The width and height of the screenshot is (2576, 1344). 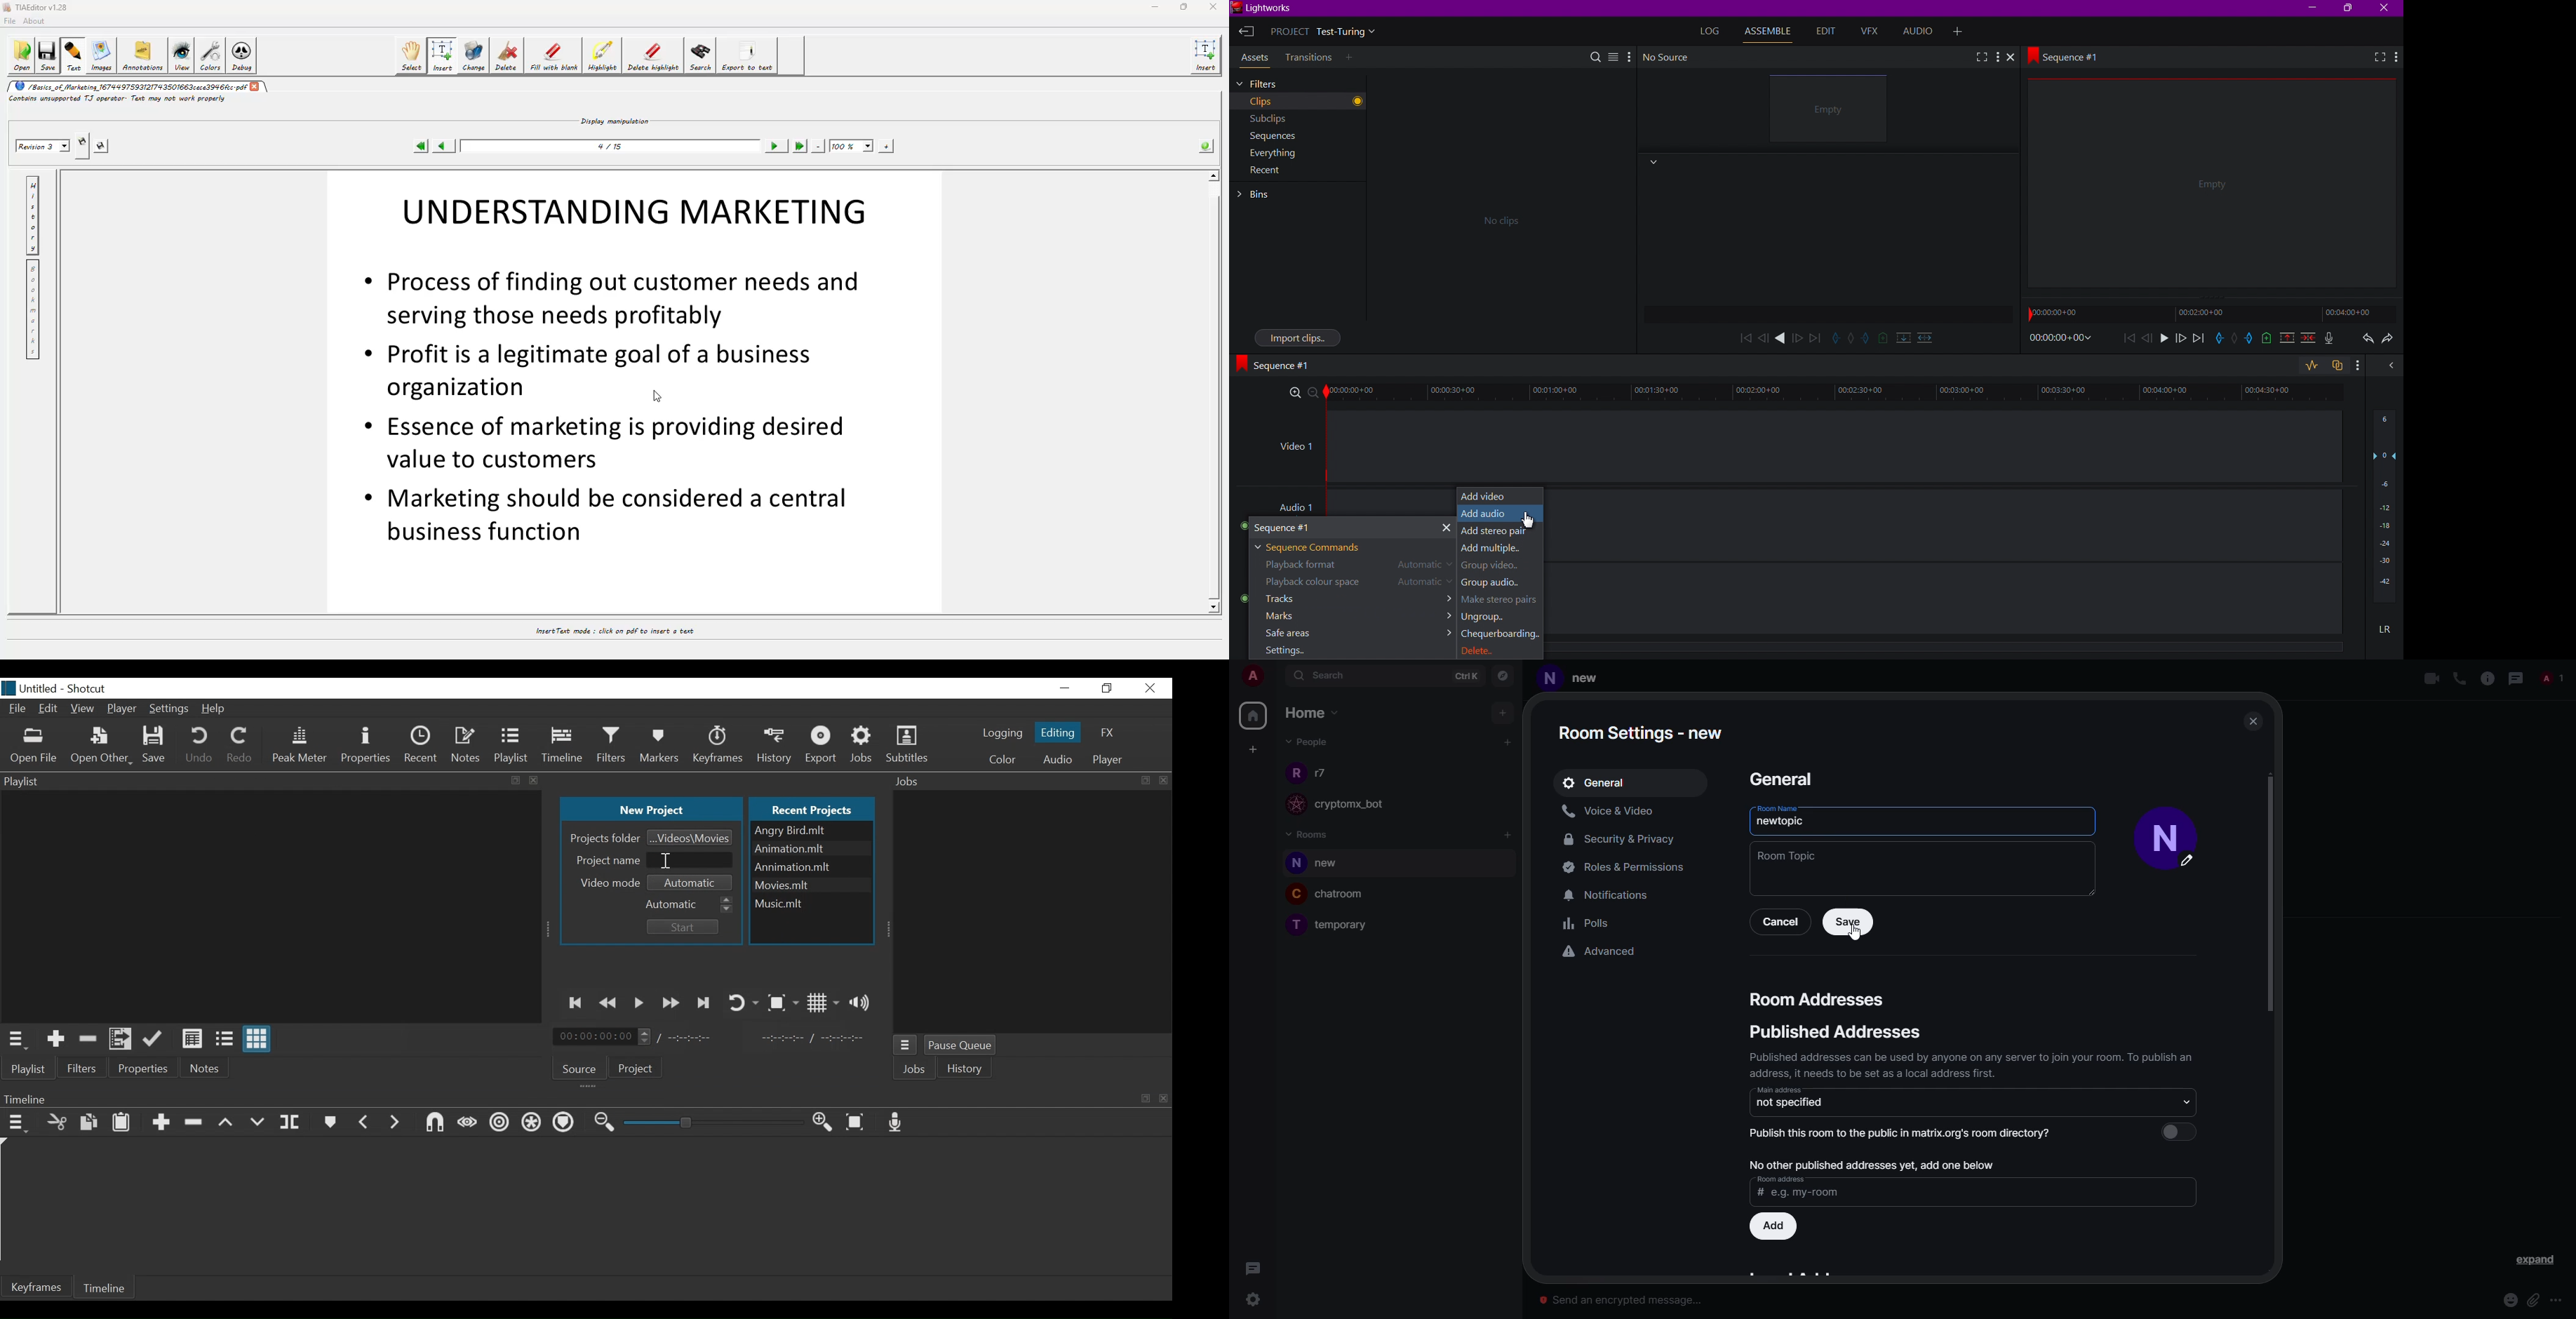 What do you see at coordinates (2533, 1300) in the screenshot?
I see `attach` at bounding box center [2533, 1300].